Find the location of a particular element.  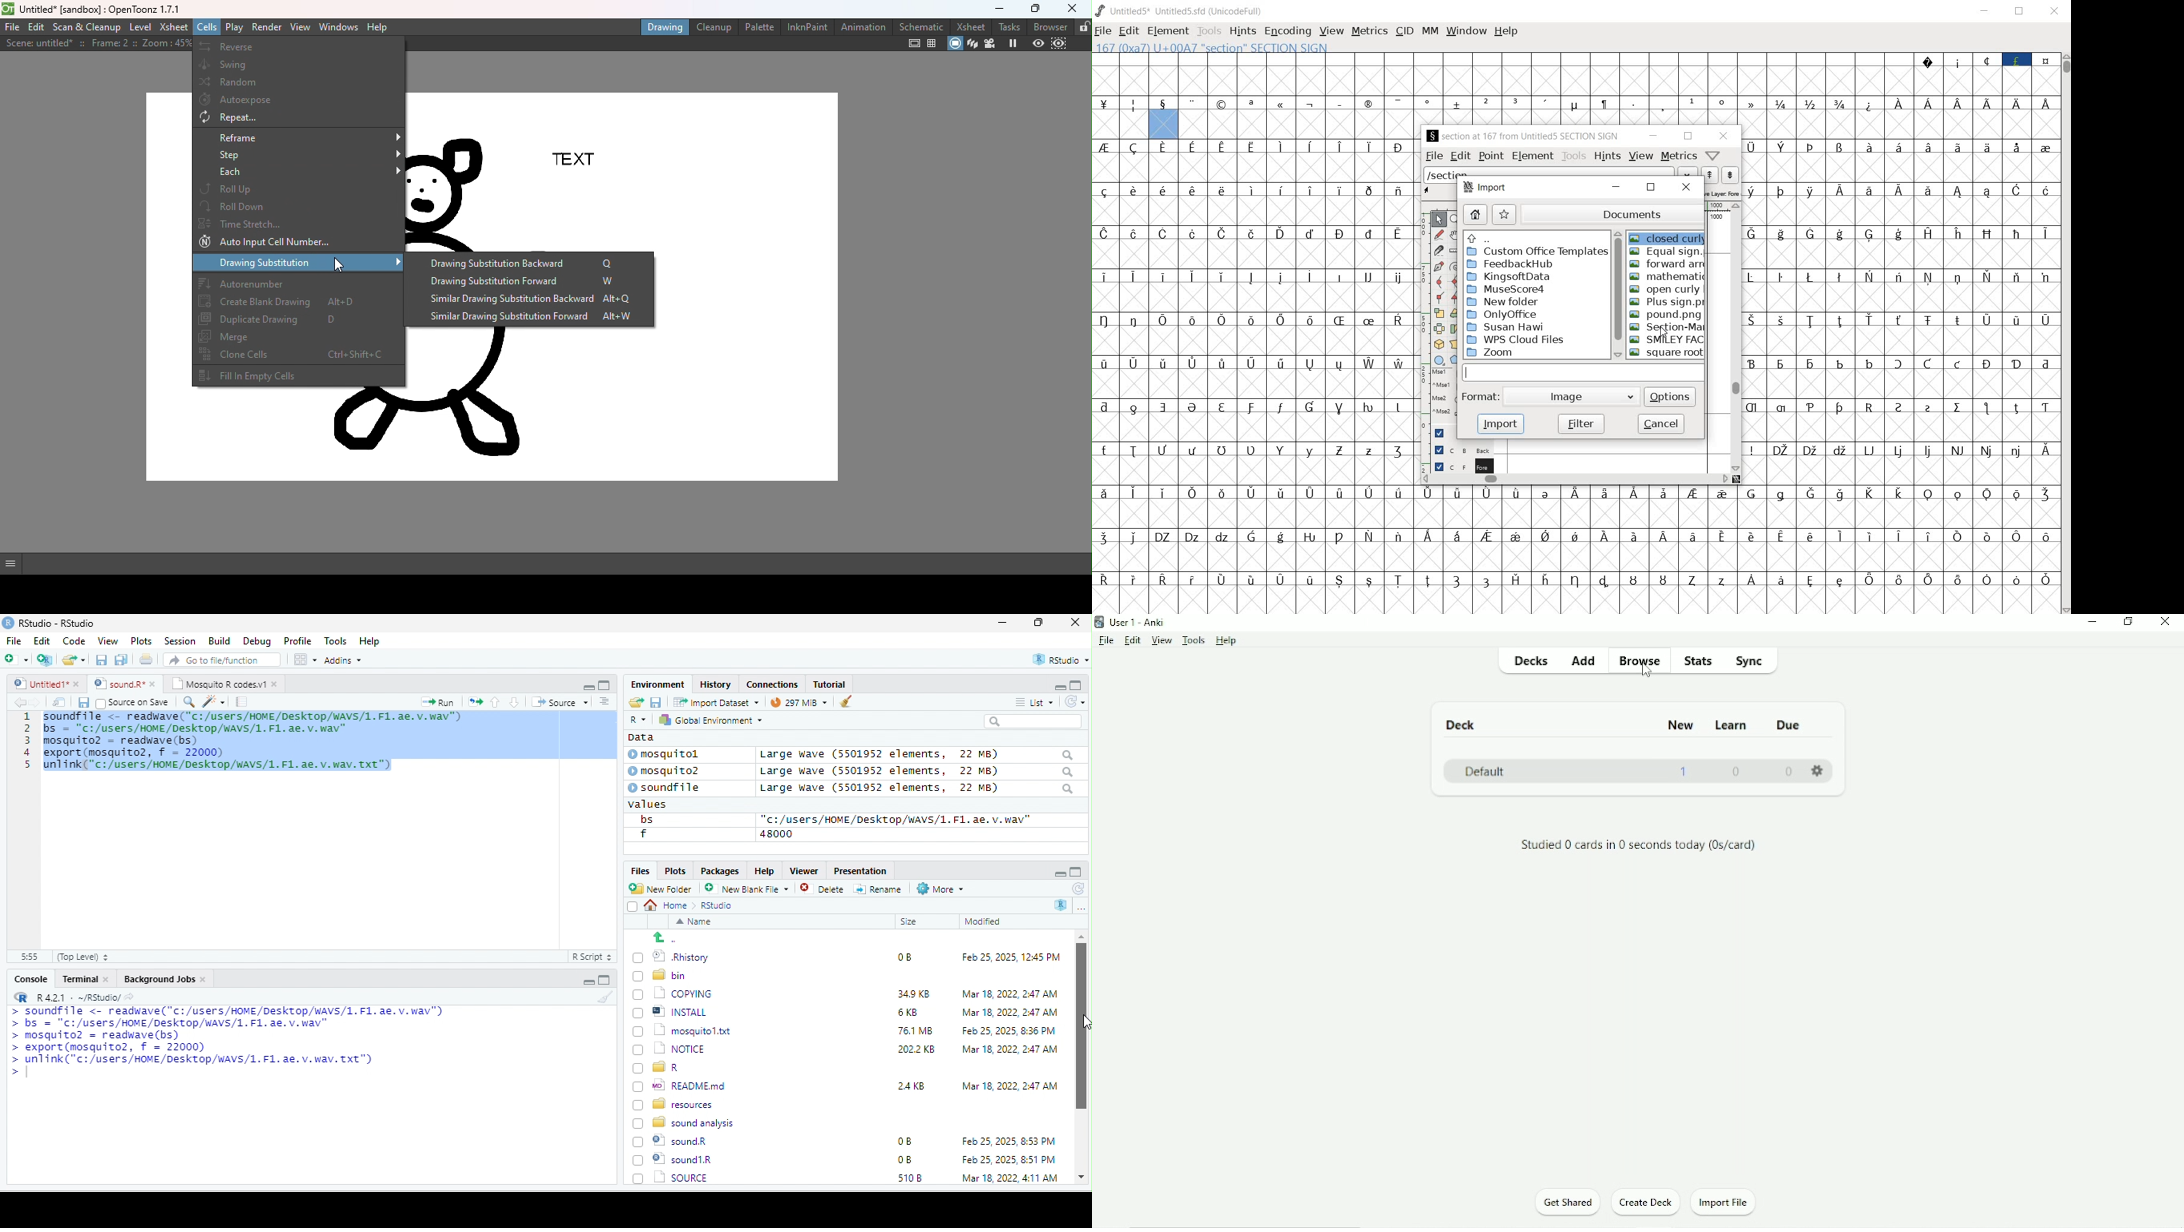

FILE is located at coordinates (1104, 31).